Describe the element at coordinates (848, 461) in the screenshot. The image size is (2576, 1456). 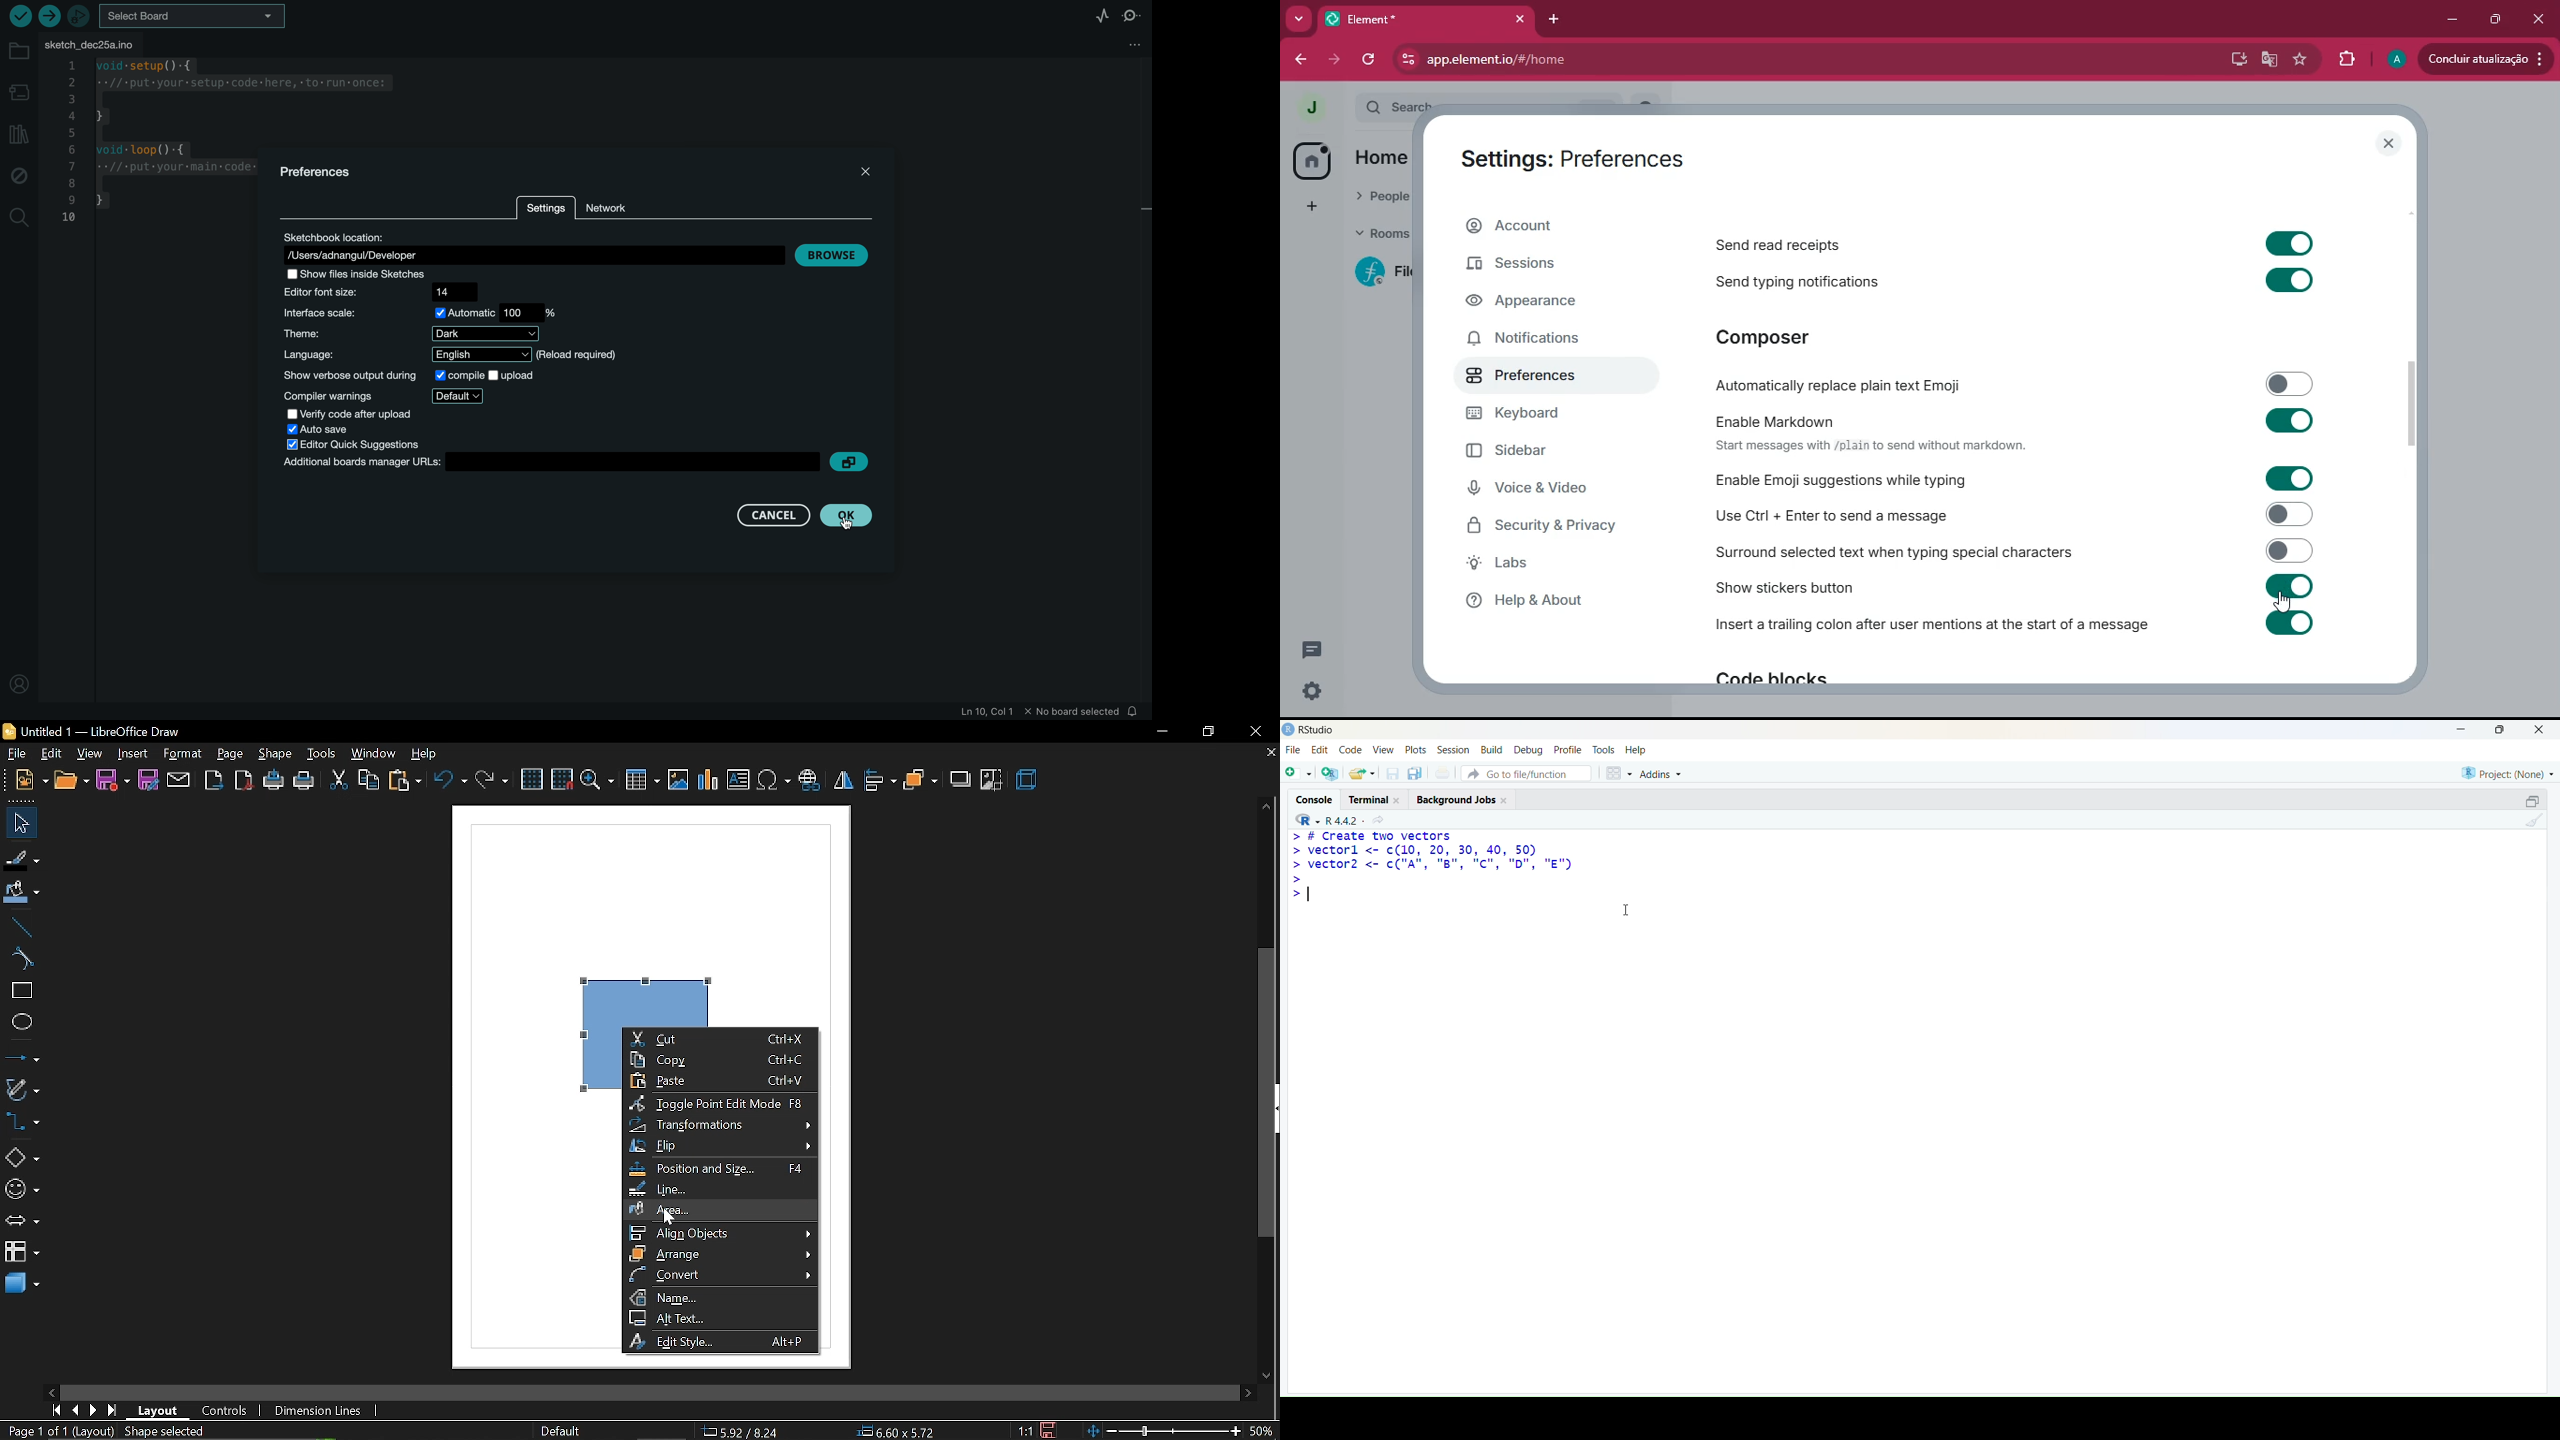
I see `copy` at that location.